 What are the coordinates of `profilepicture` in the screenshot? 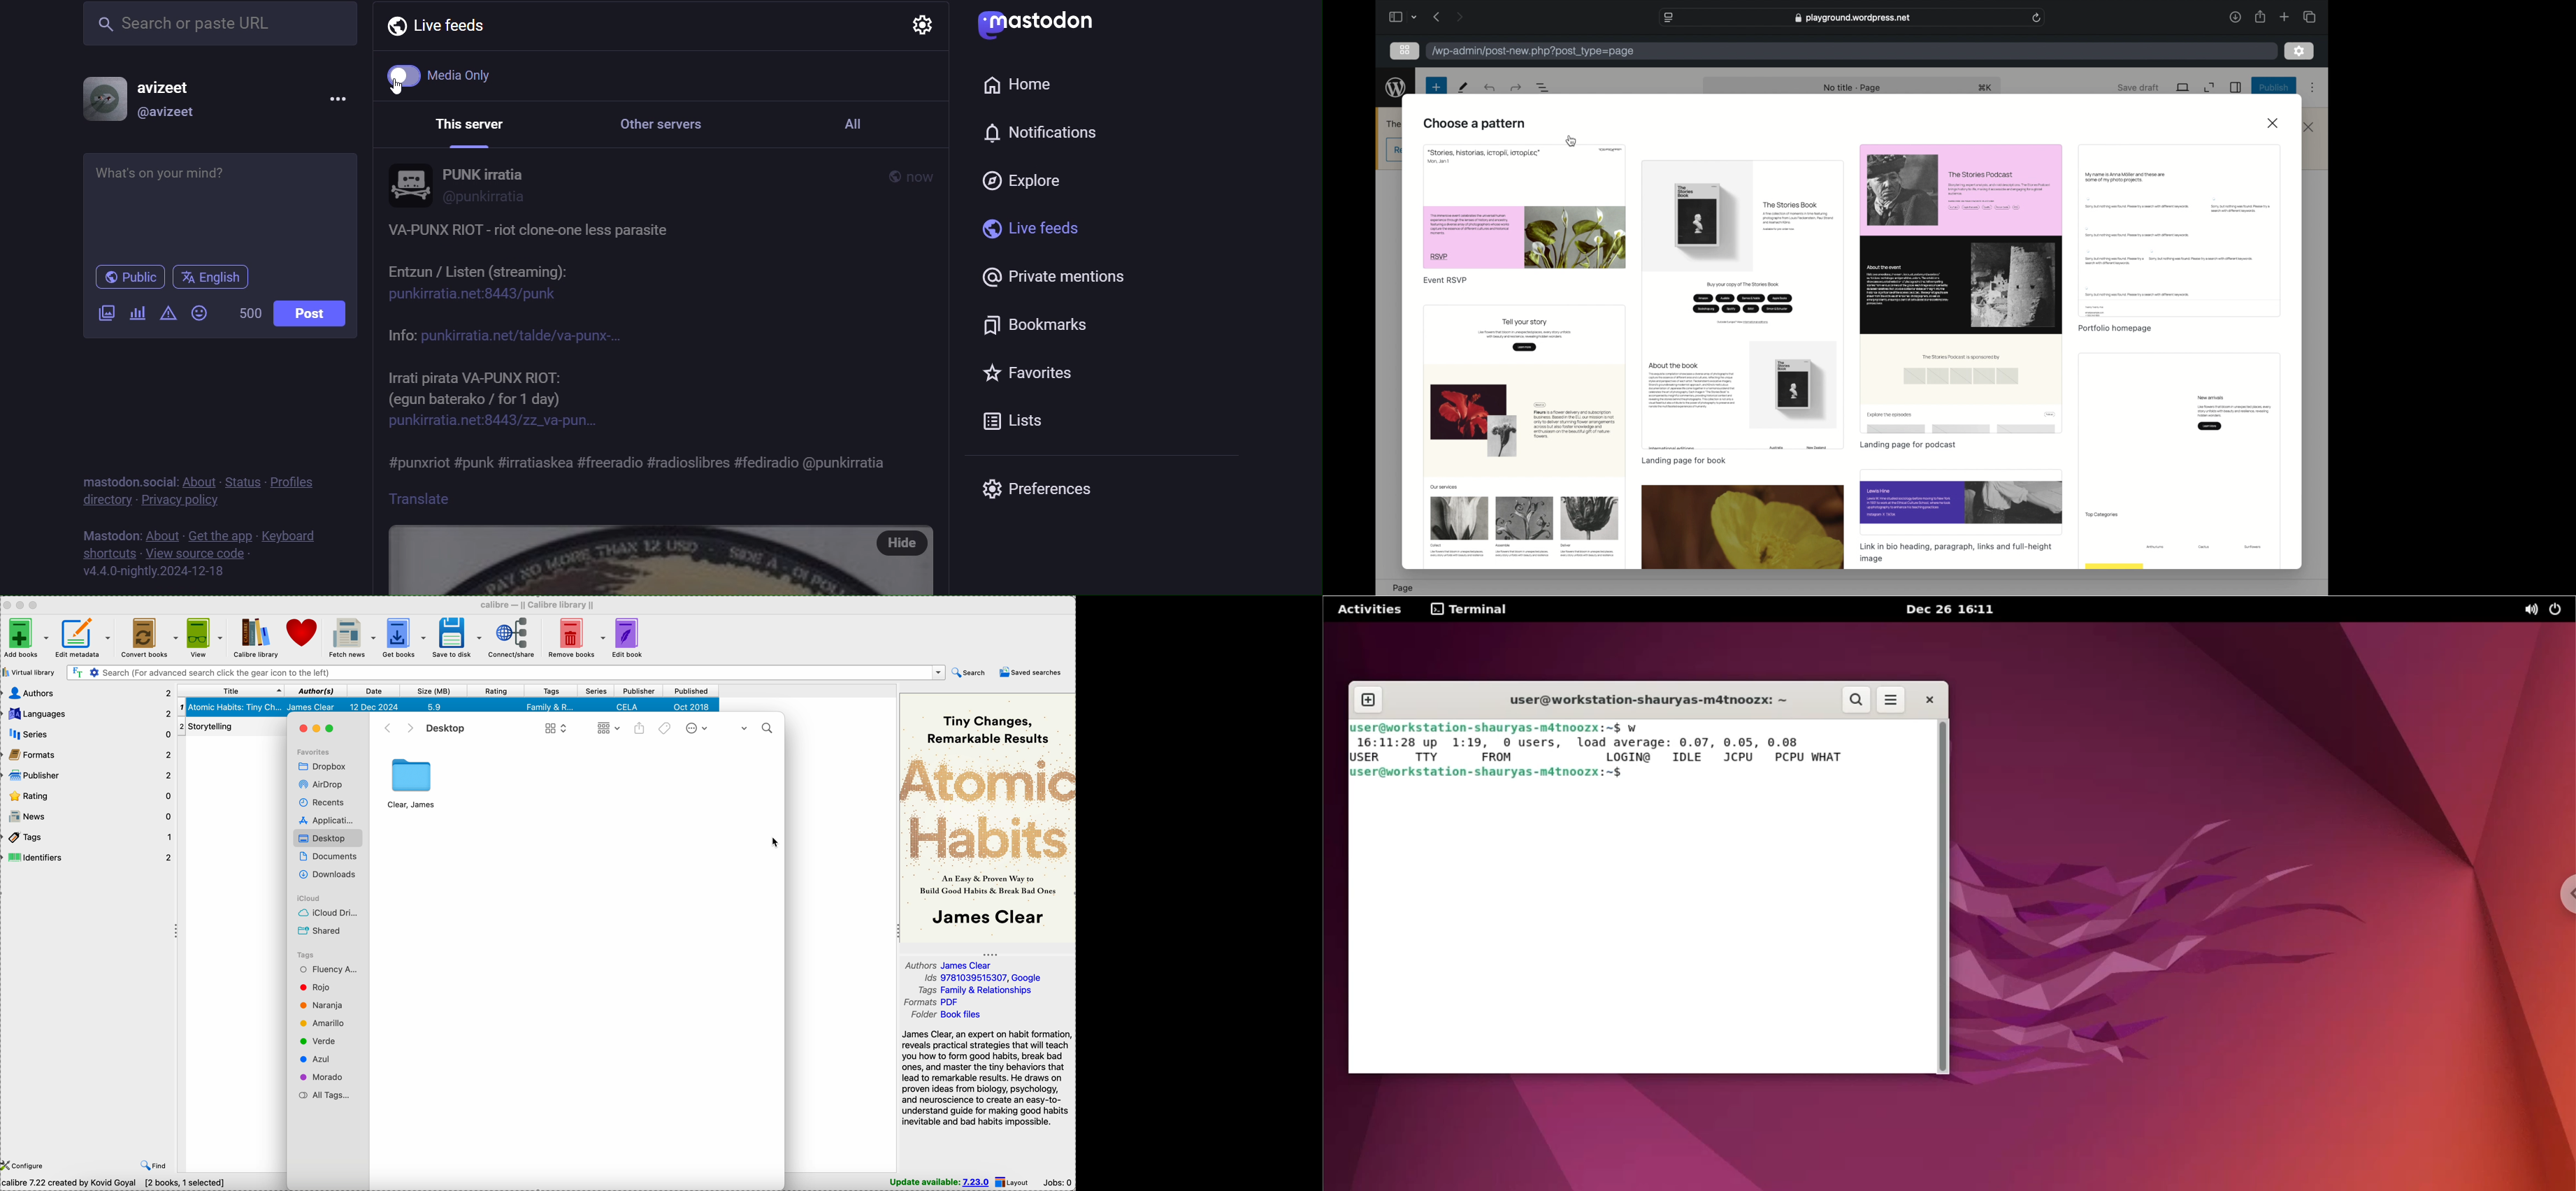 It's located at (410, 185).